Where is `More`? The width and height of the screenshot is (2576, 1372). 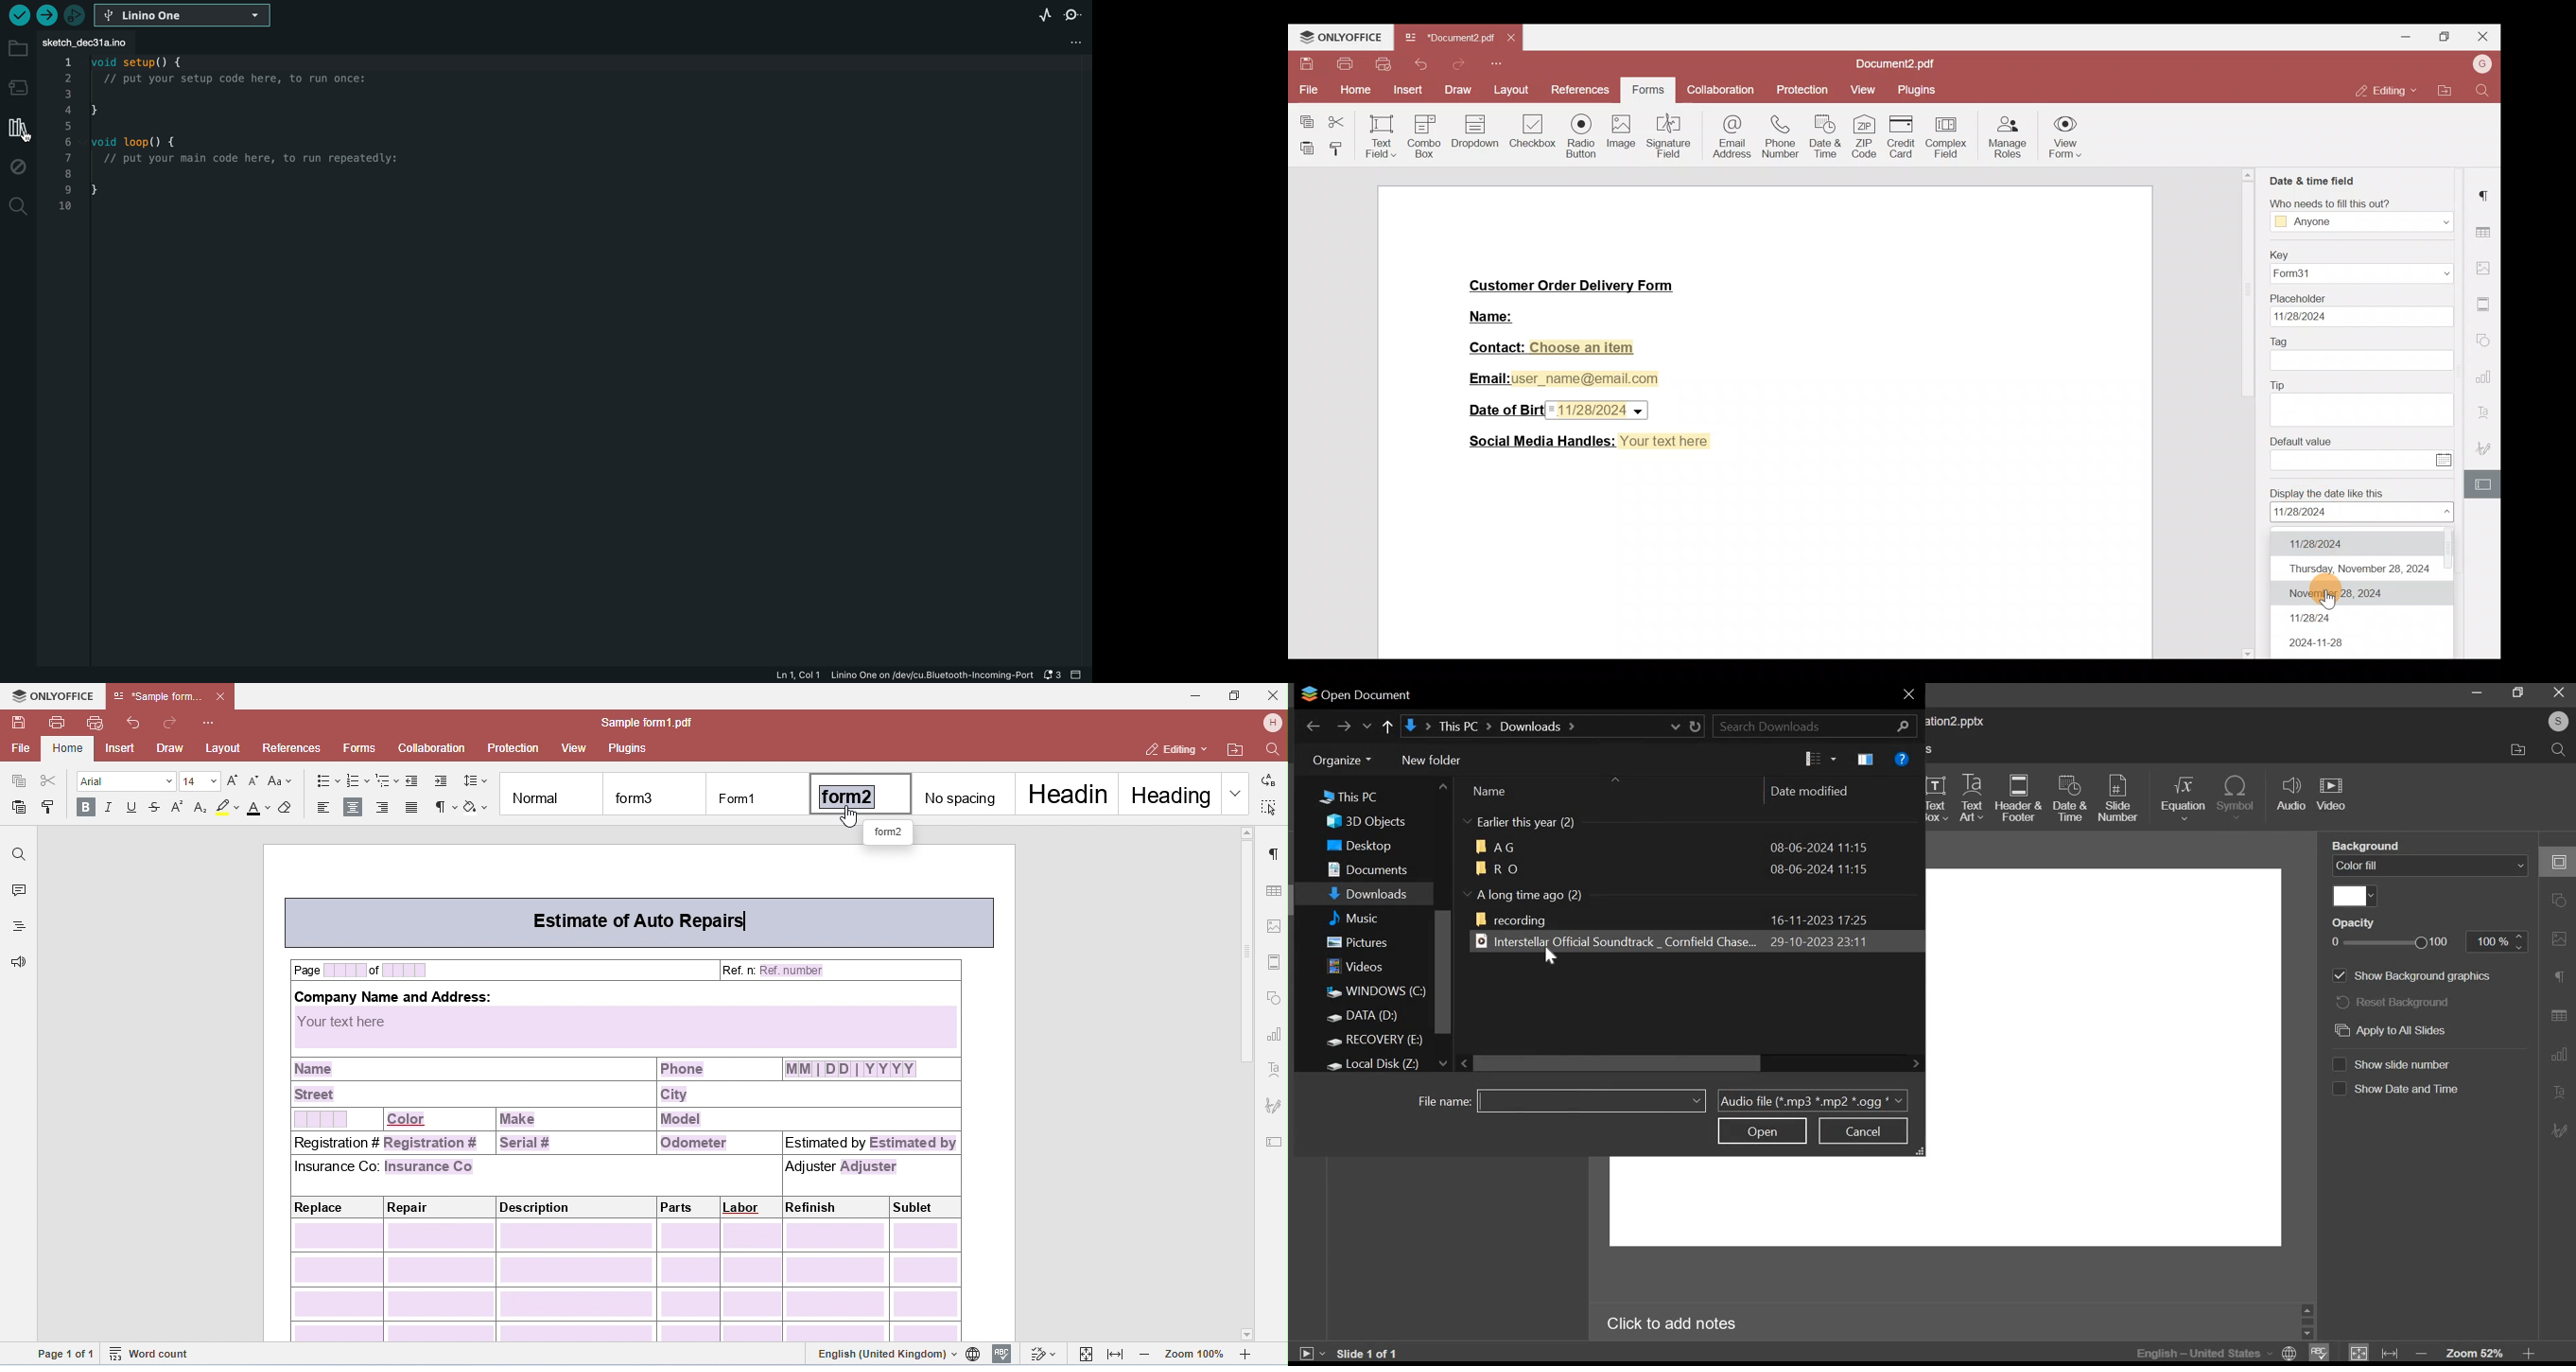
More is located at coordinates (1499, 65).